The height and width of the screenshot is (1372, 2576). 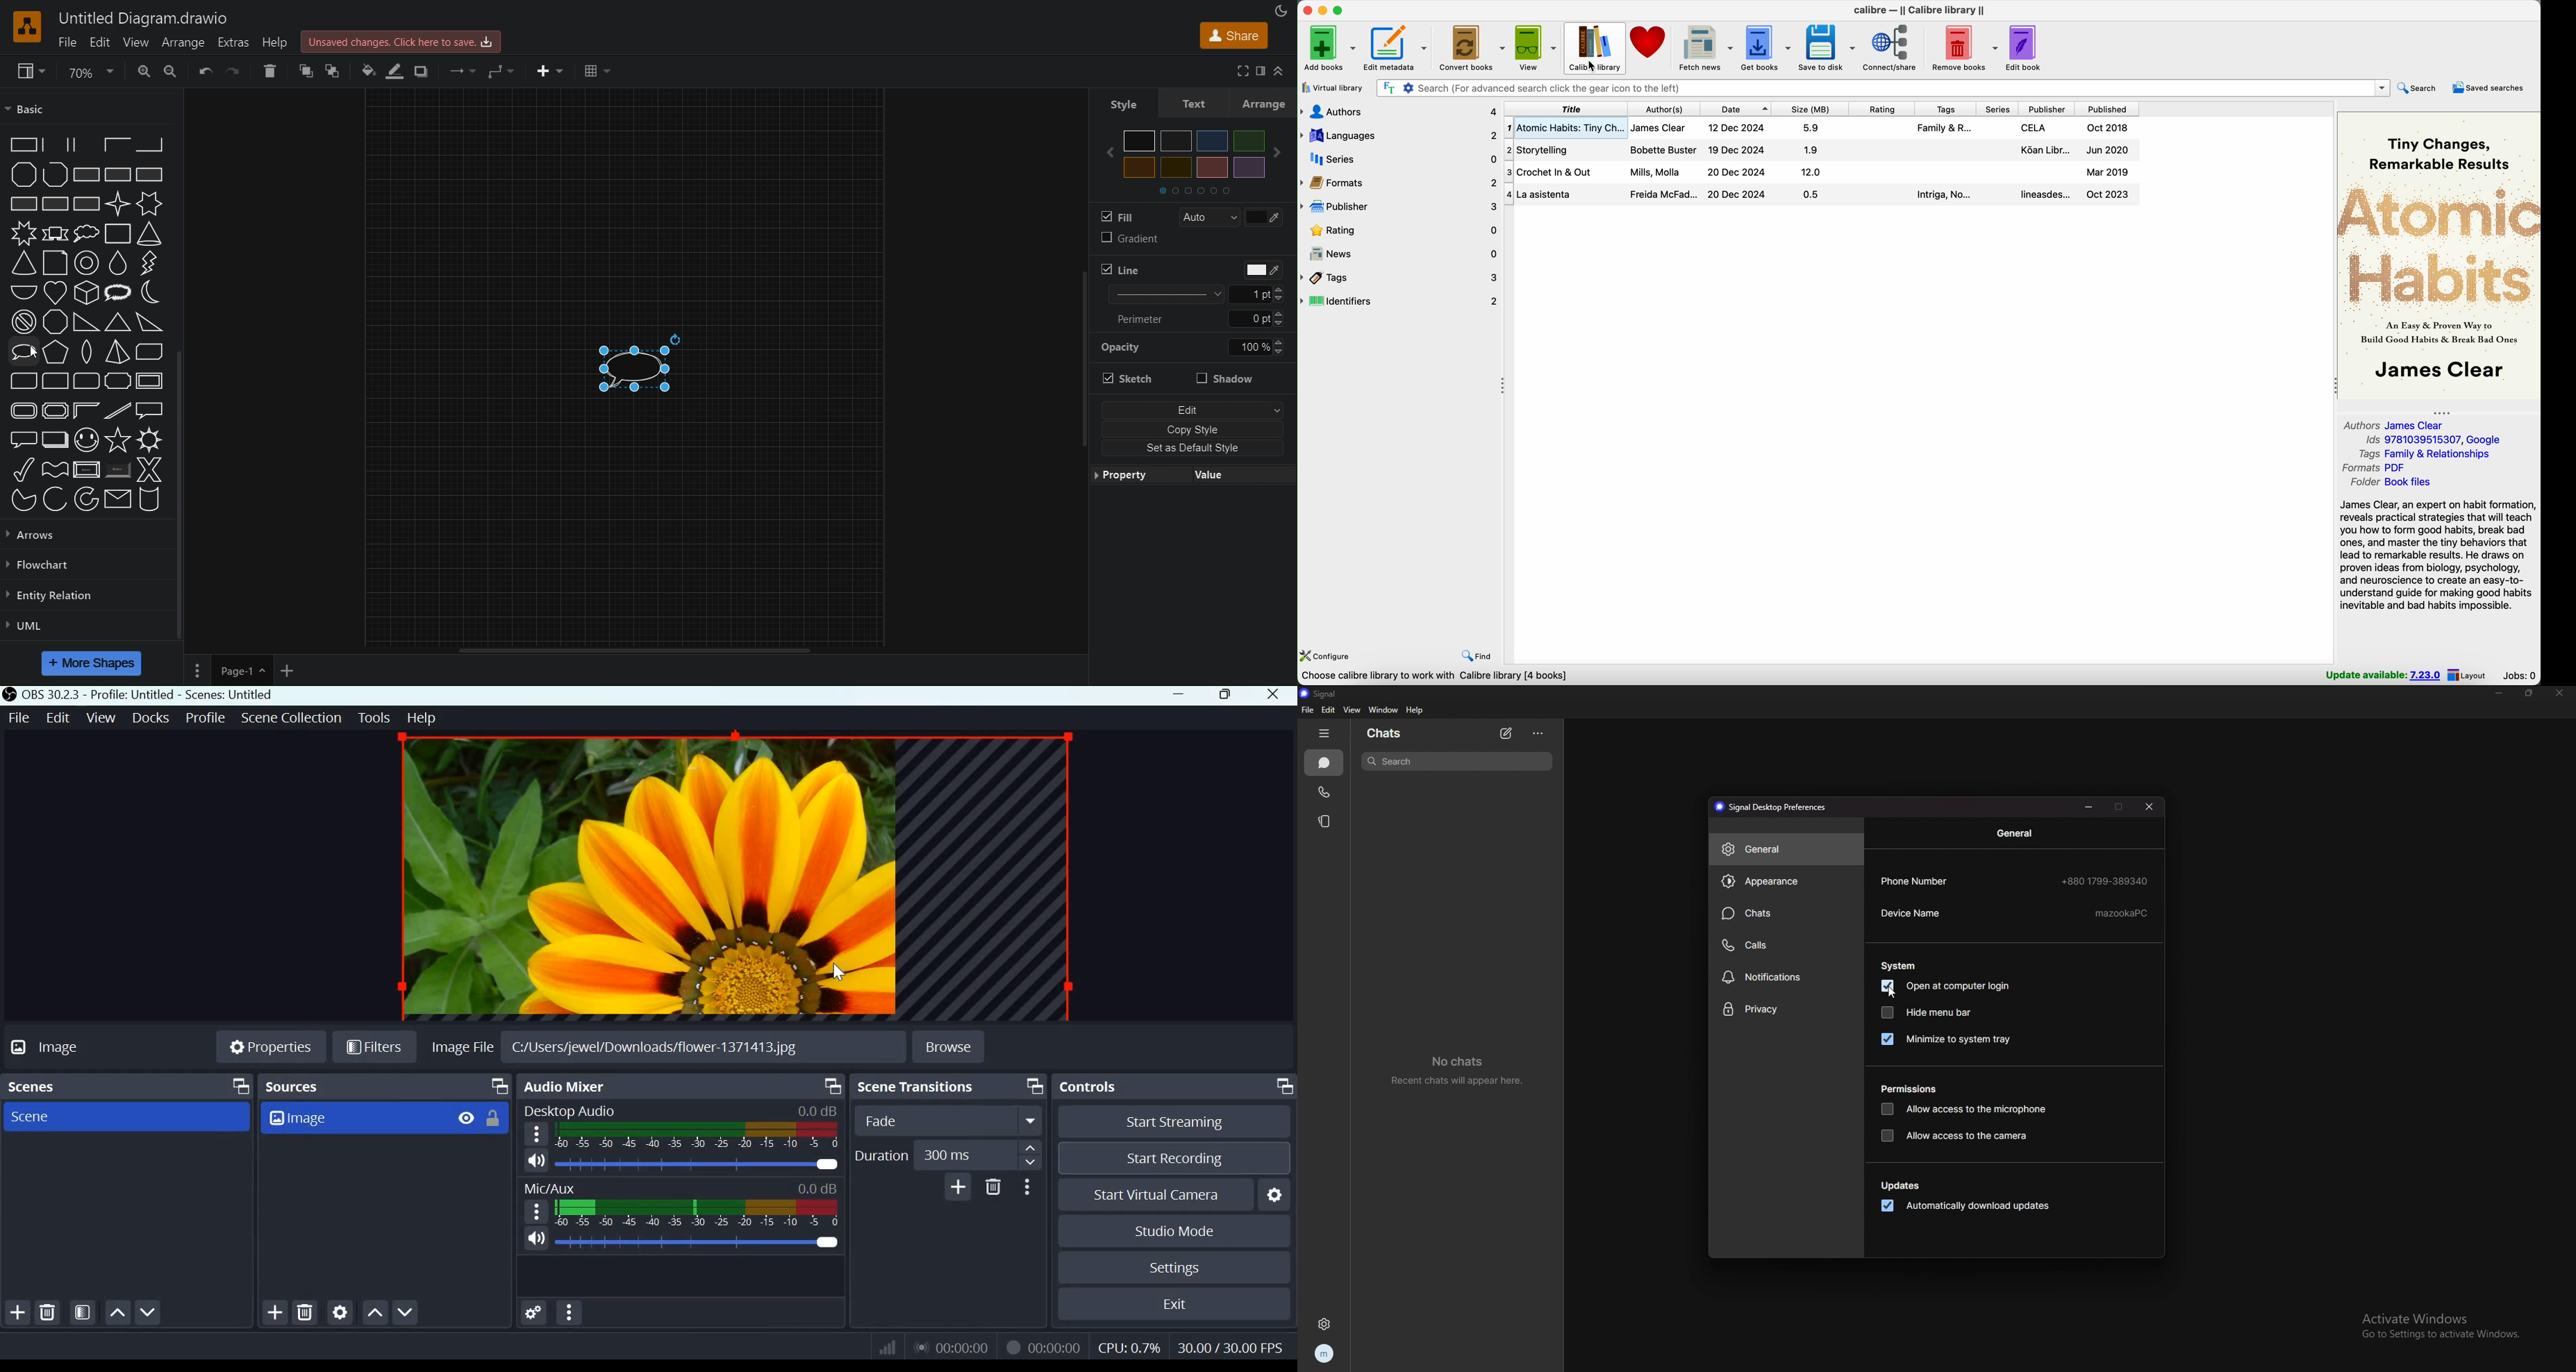 I want to click on Rectangle with Grid Full, so click(x=55, y=204).